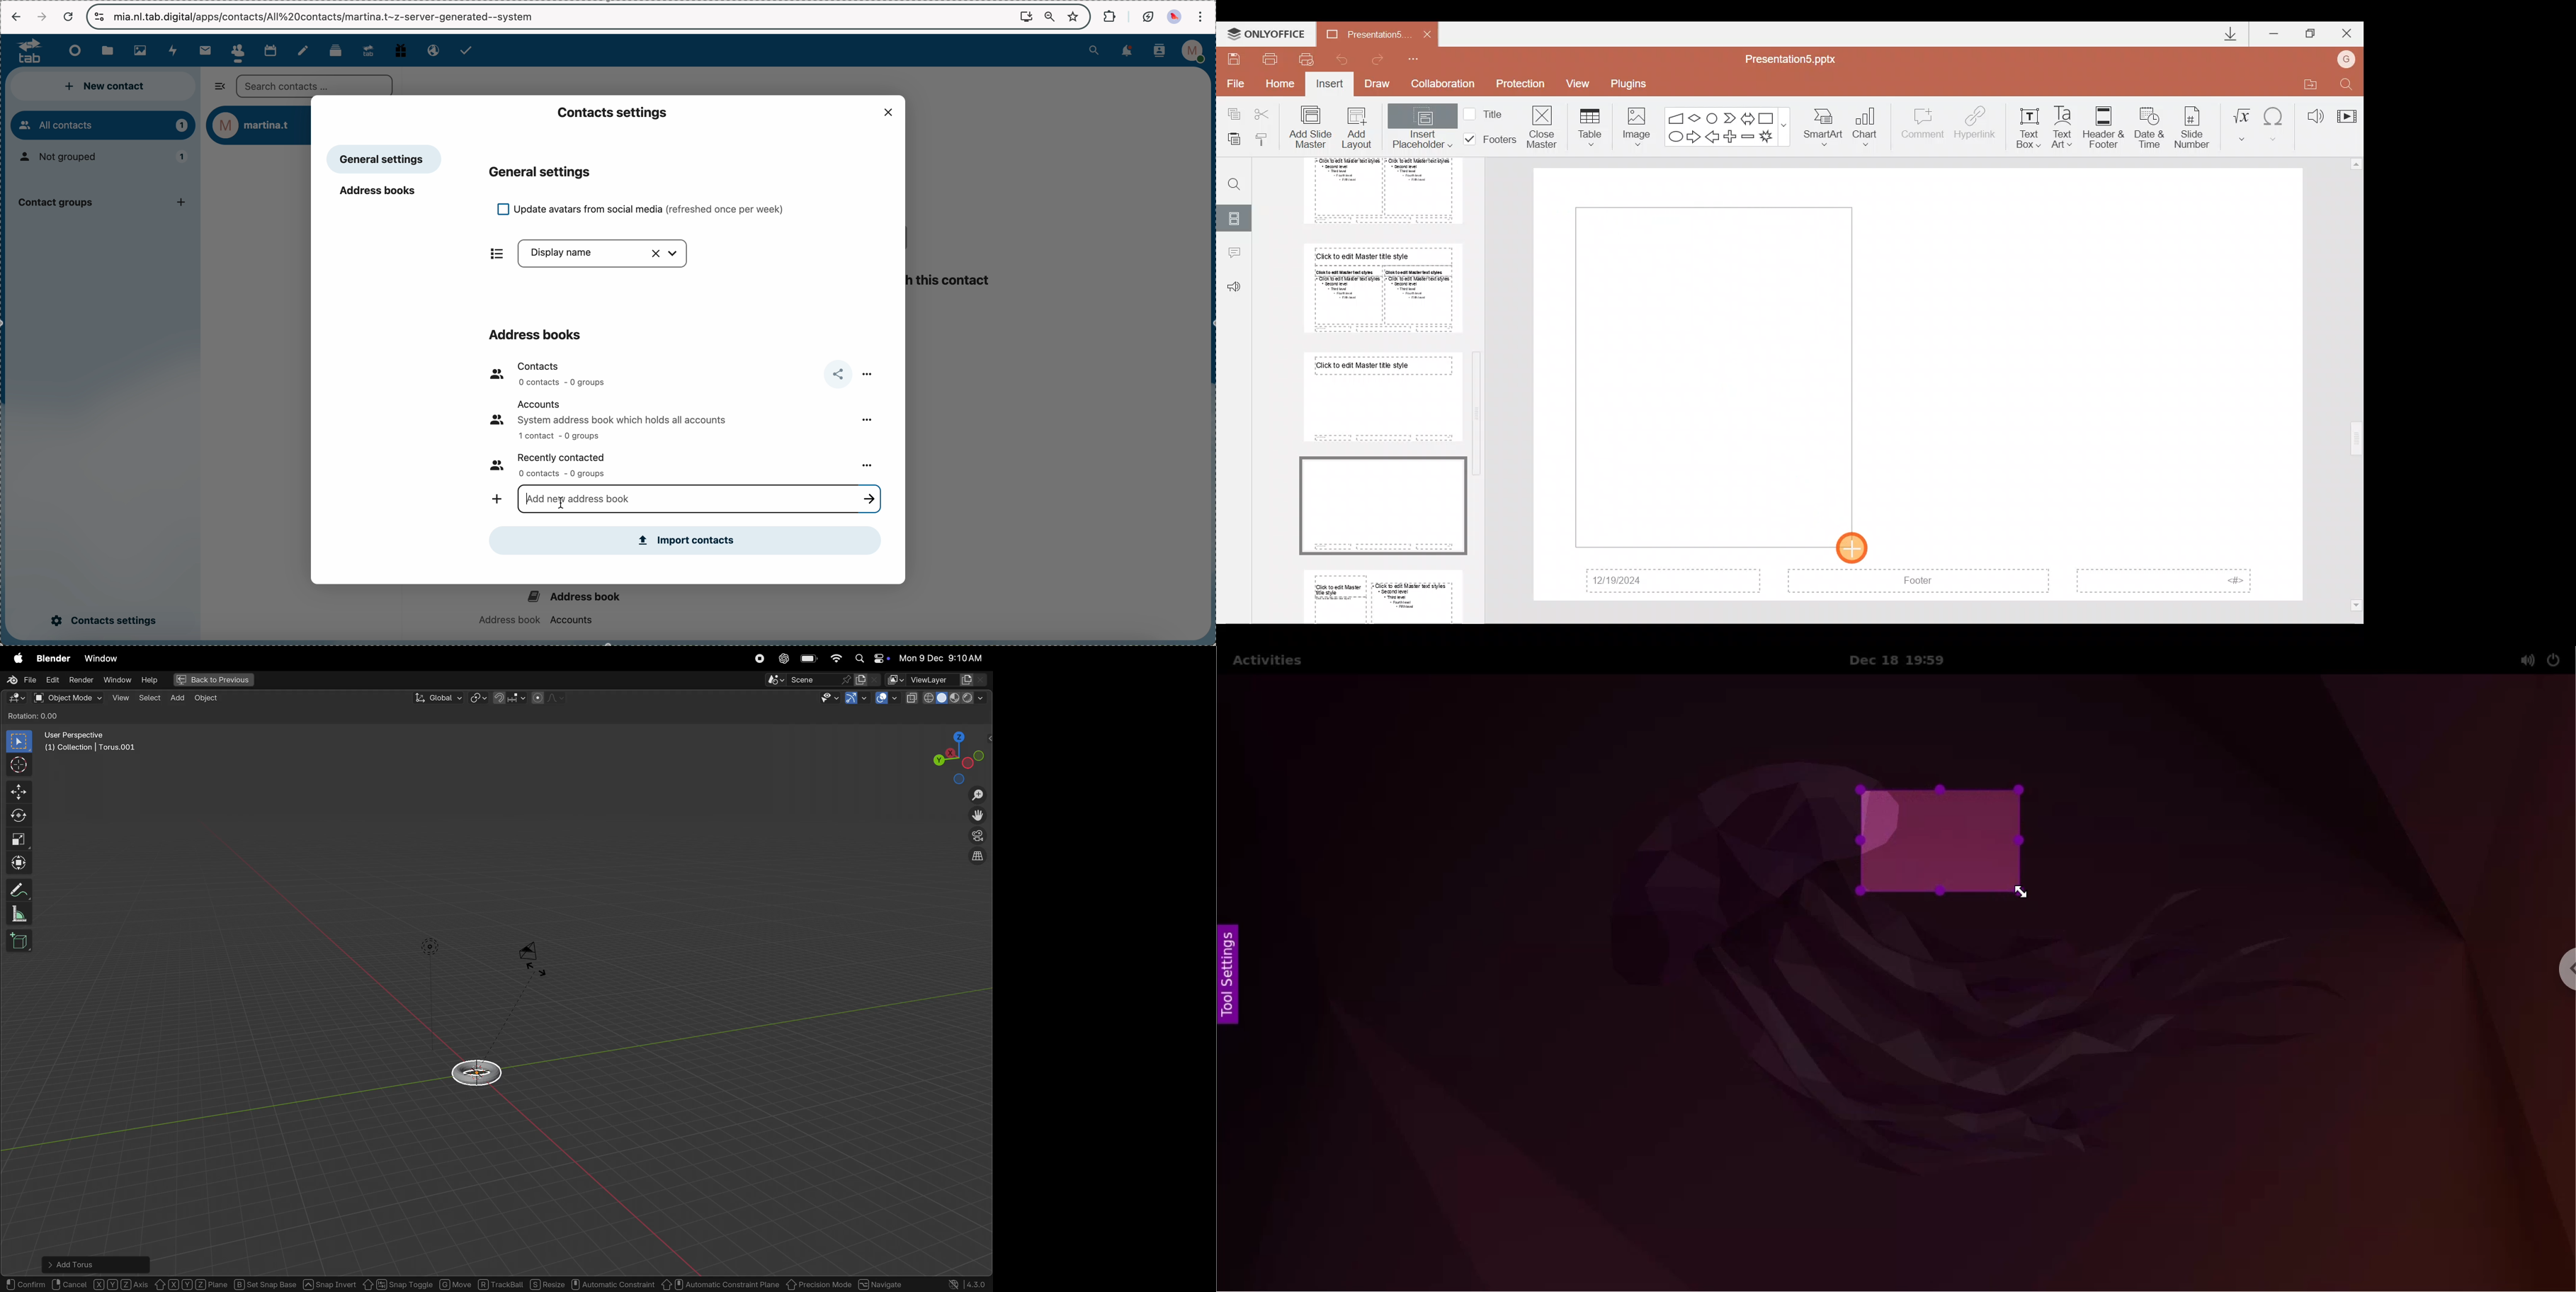  Describe the element at coordinates (856, 699) in the screenshot. I see `Gimzos` at that location.